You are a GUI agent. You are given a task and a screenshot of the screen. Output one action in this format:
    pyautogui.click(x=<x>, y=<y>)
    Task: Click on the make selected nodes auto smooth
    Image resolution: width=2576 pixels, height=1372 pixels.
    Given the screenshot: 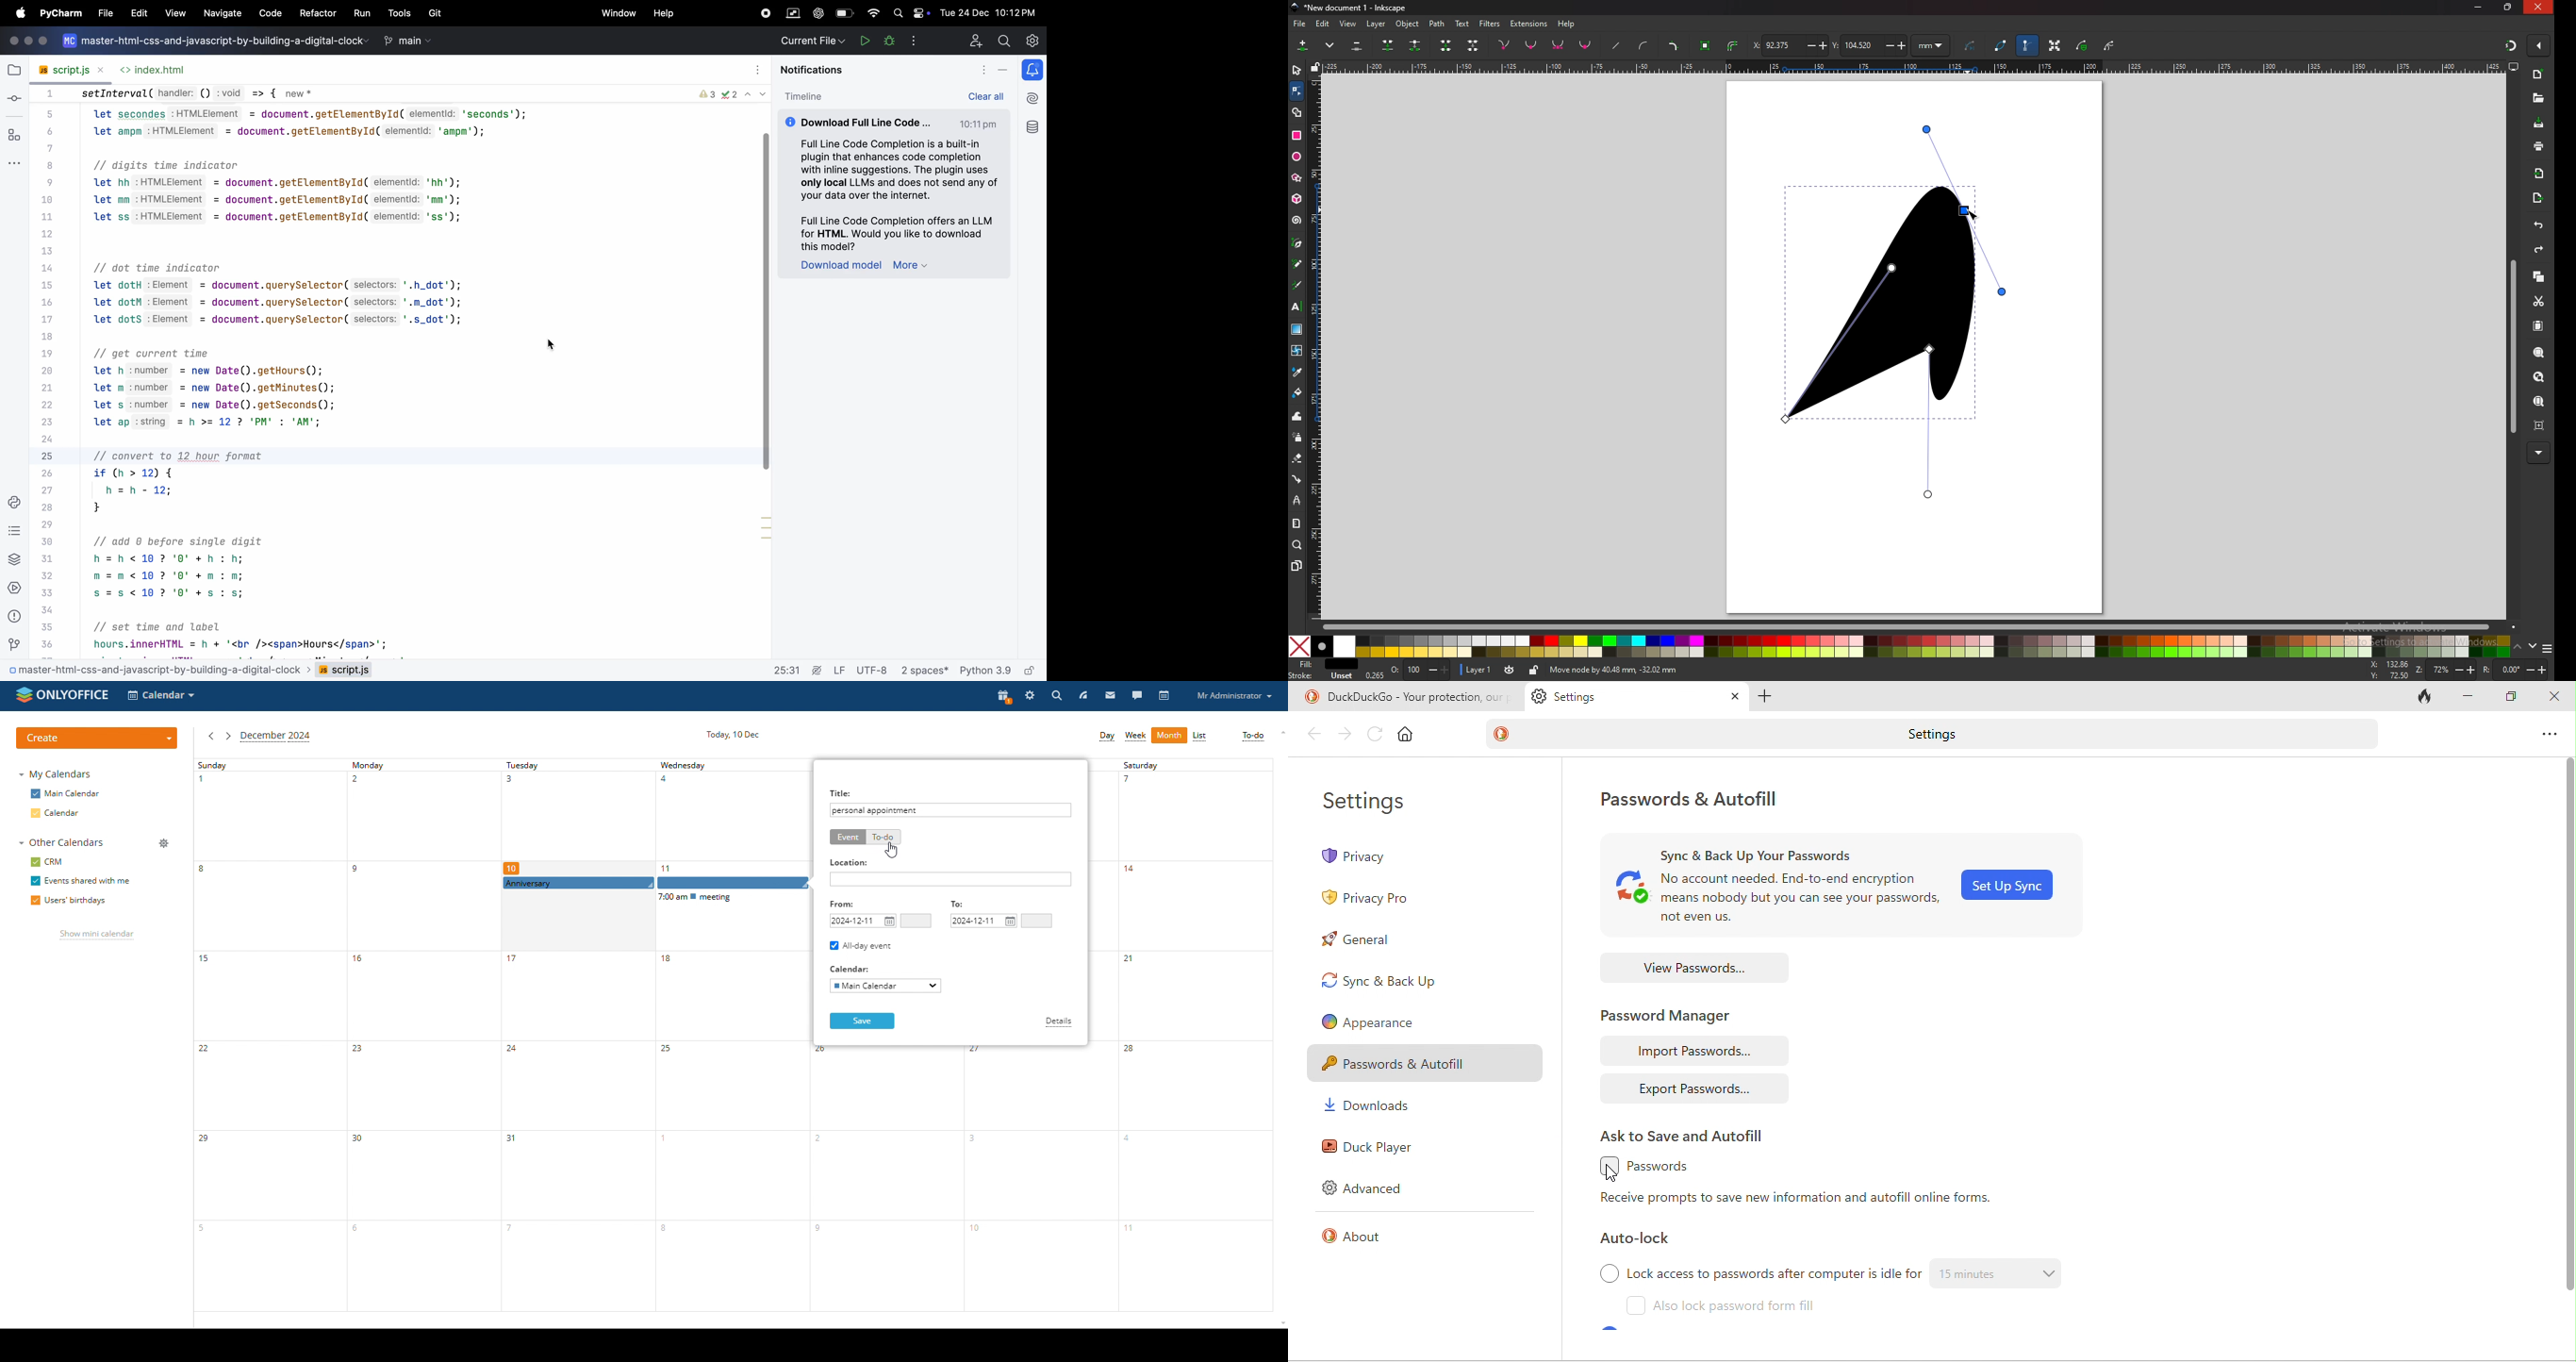 What is the action you would take?
    pyautogui.click(x=1586, y=46)
    